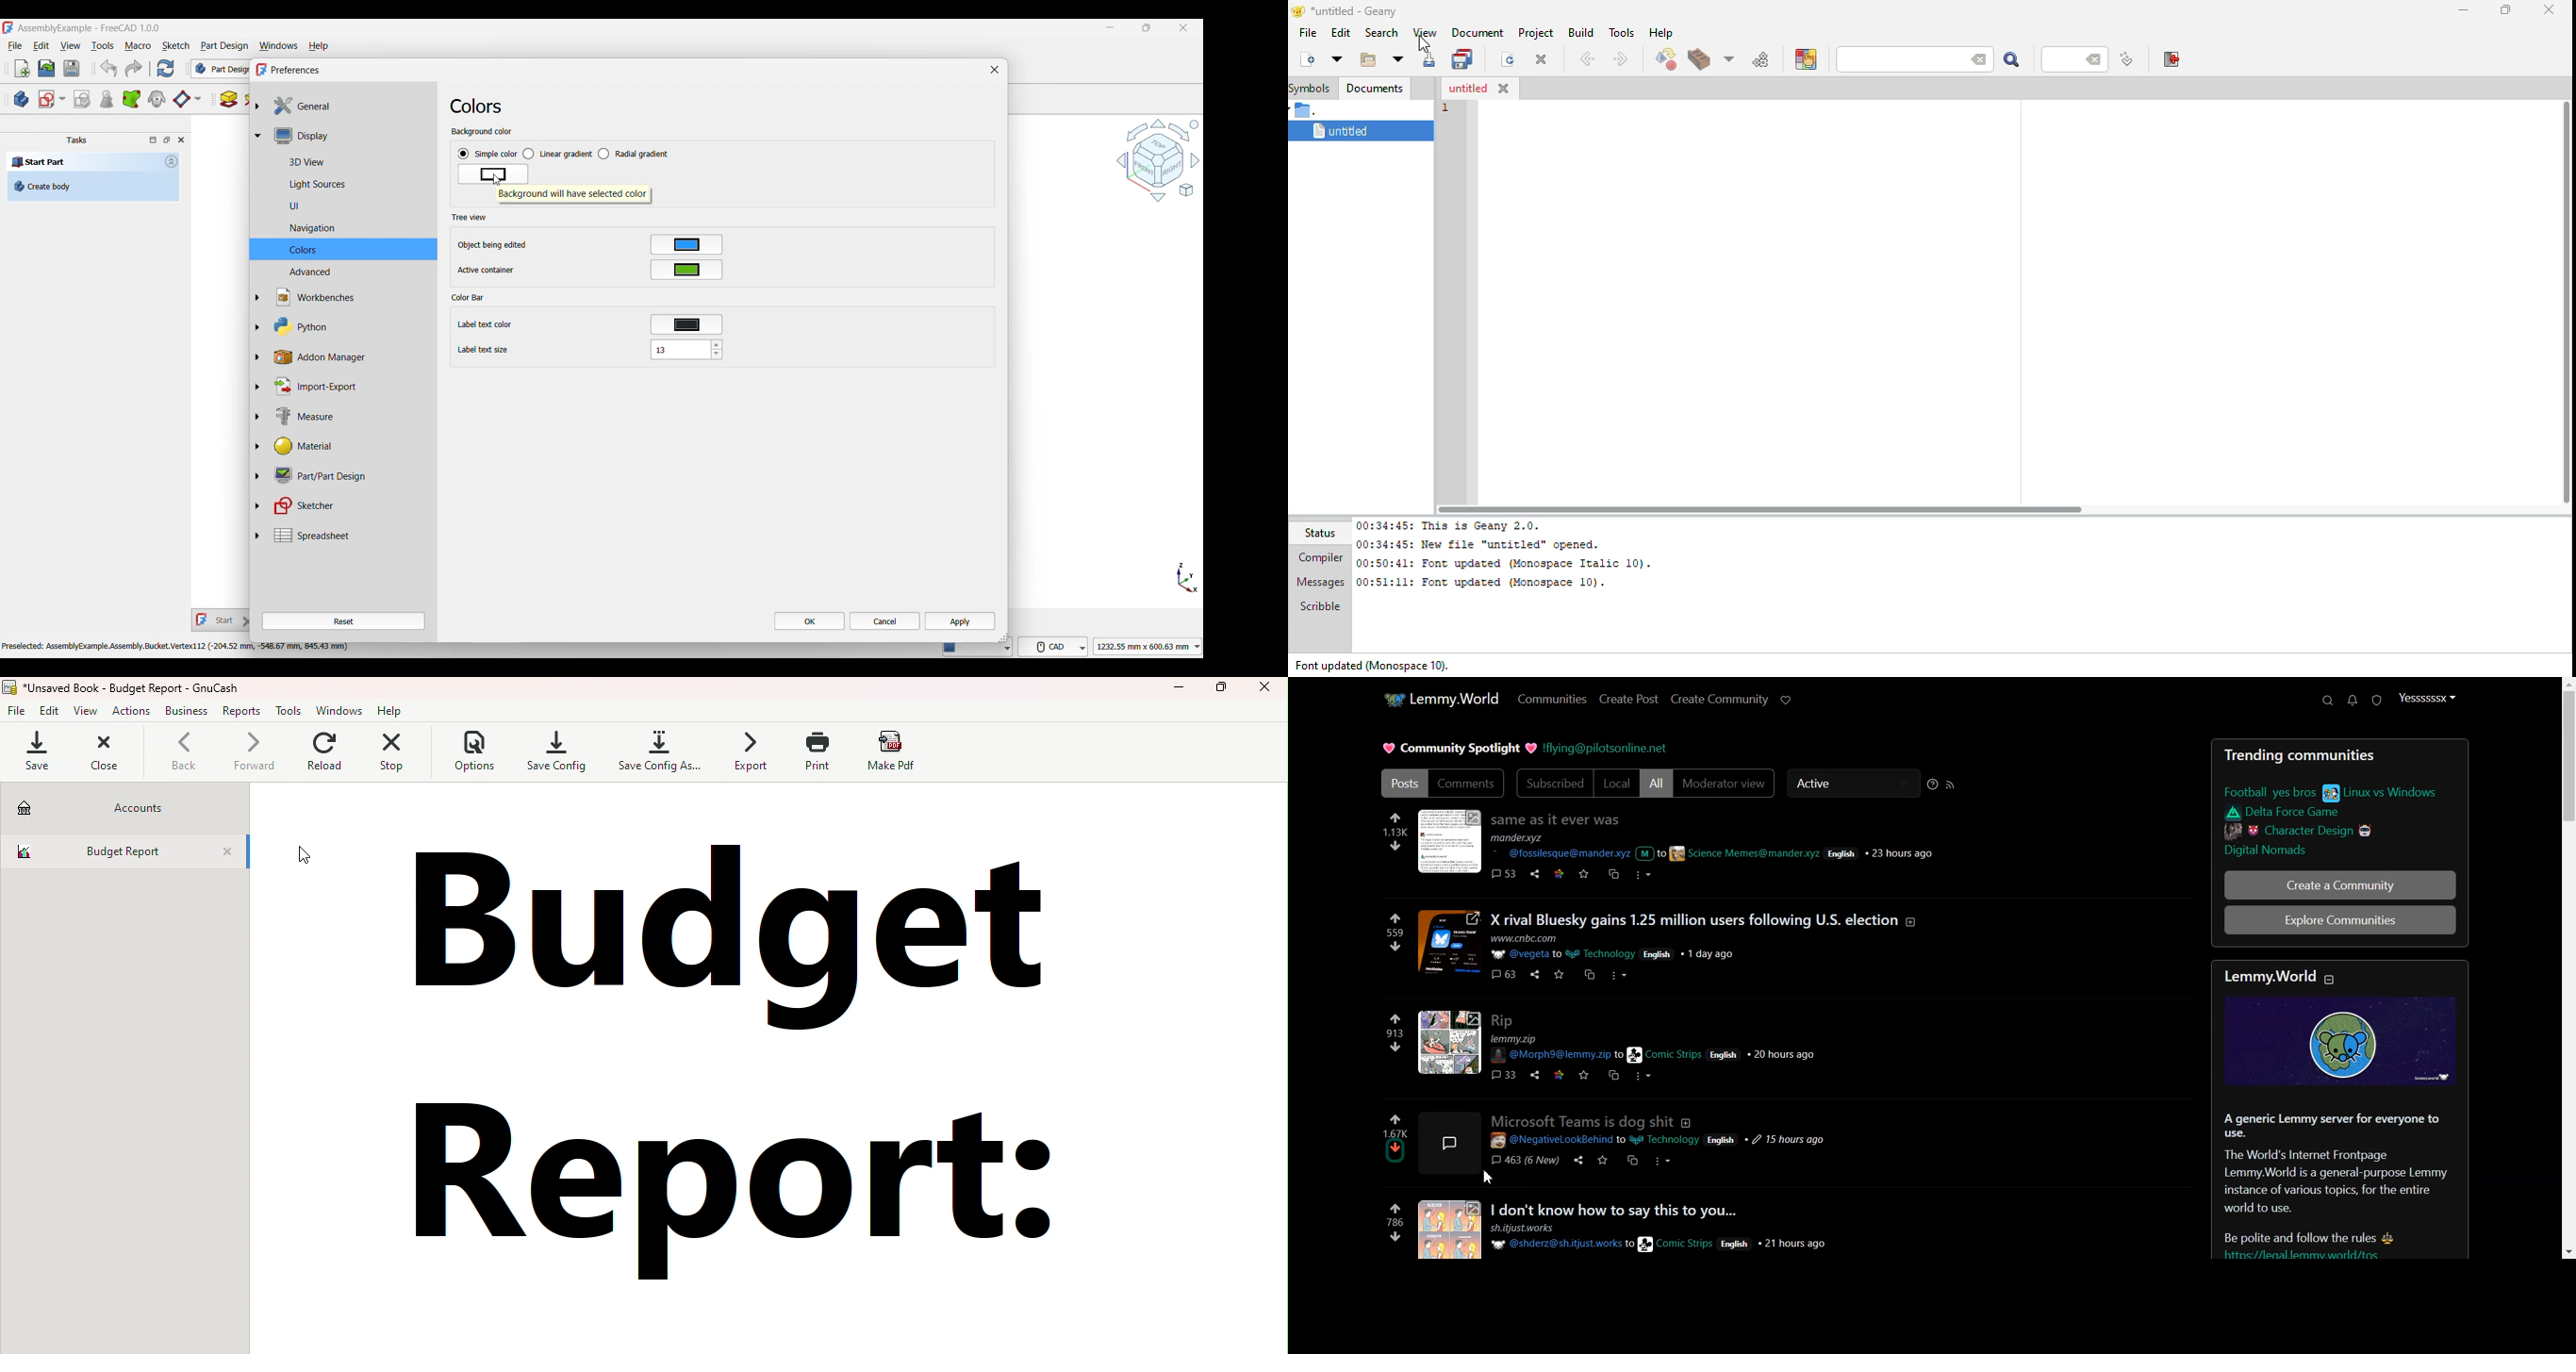 This screenshot has width=2576, height=1372. Describe the element at coordinates (187, 100) in the screenshot. I see `Create a datum plane` at that location.